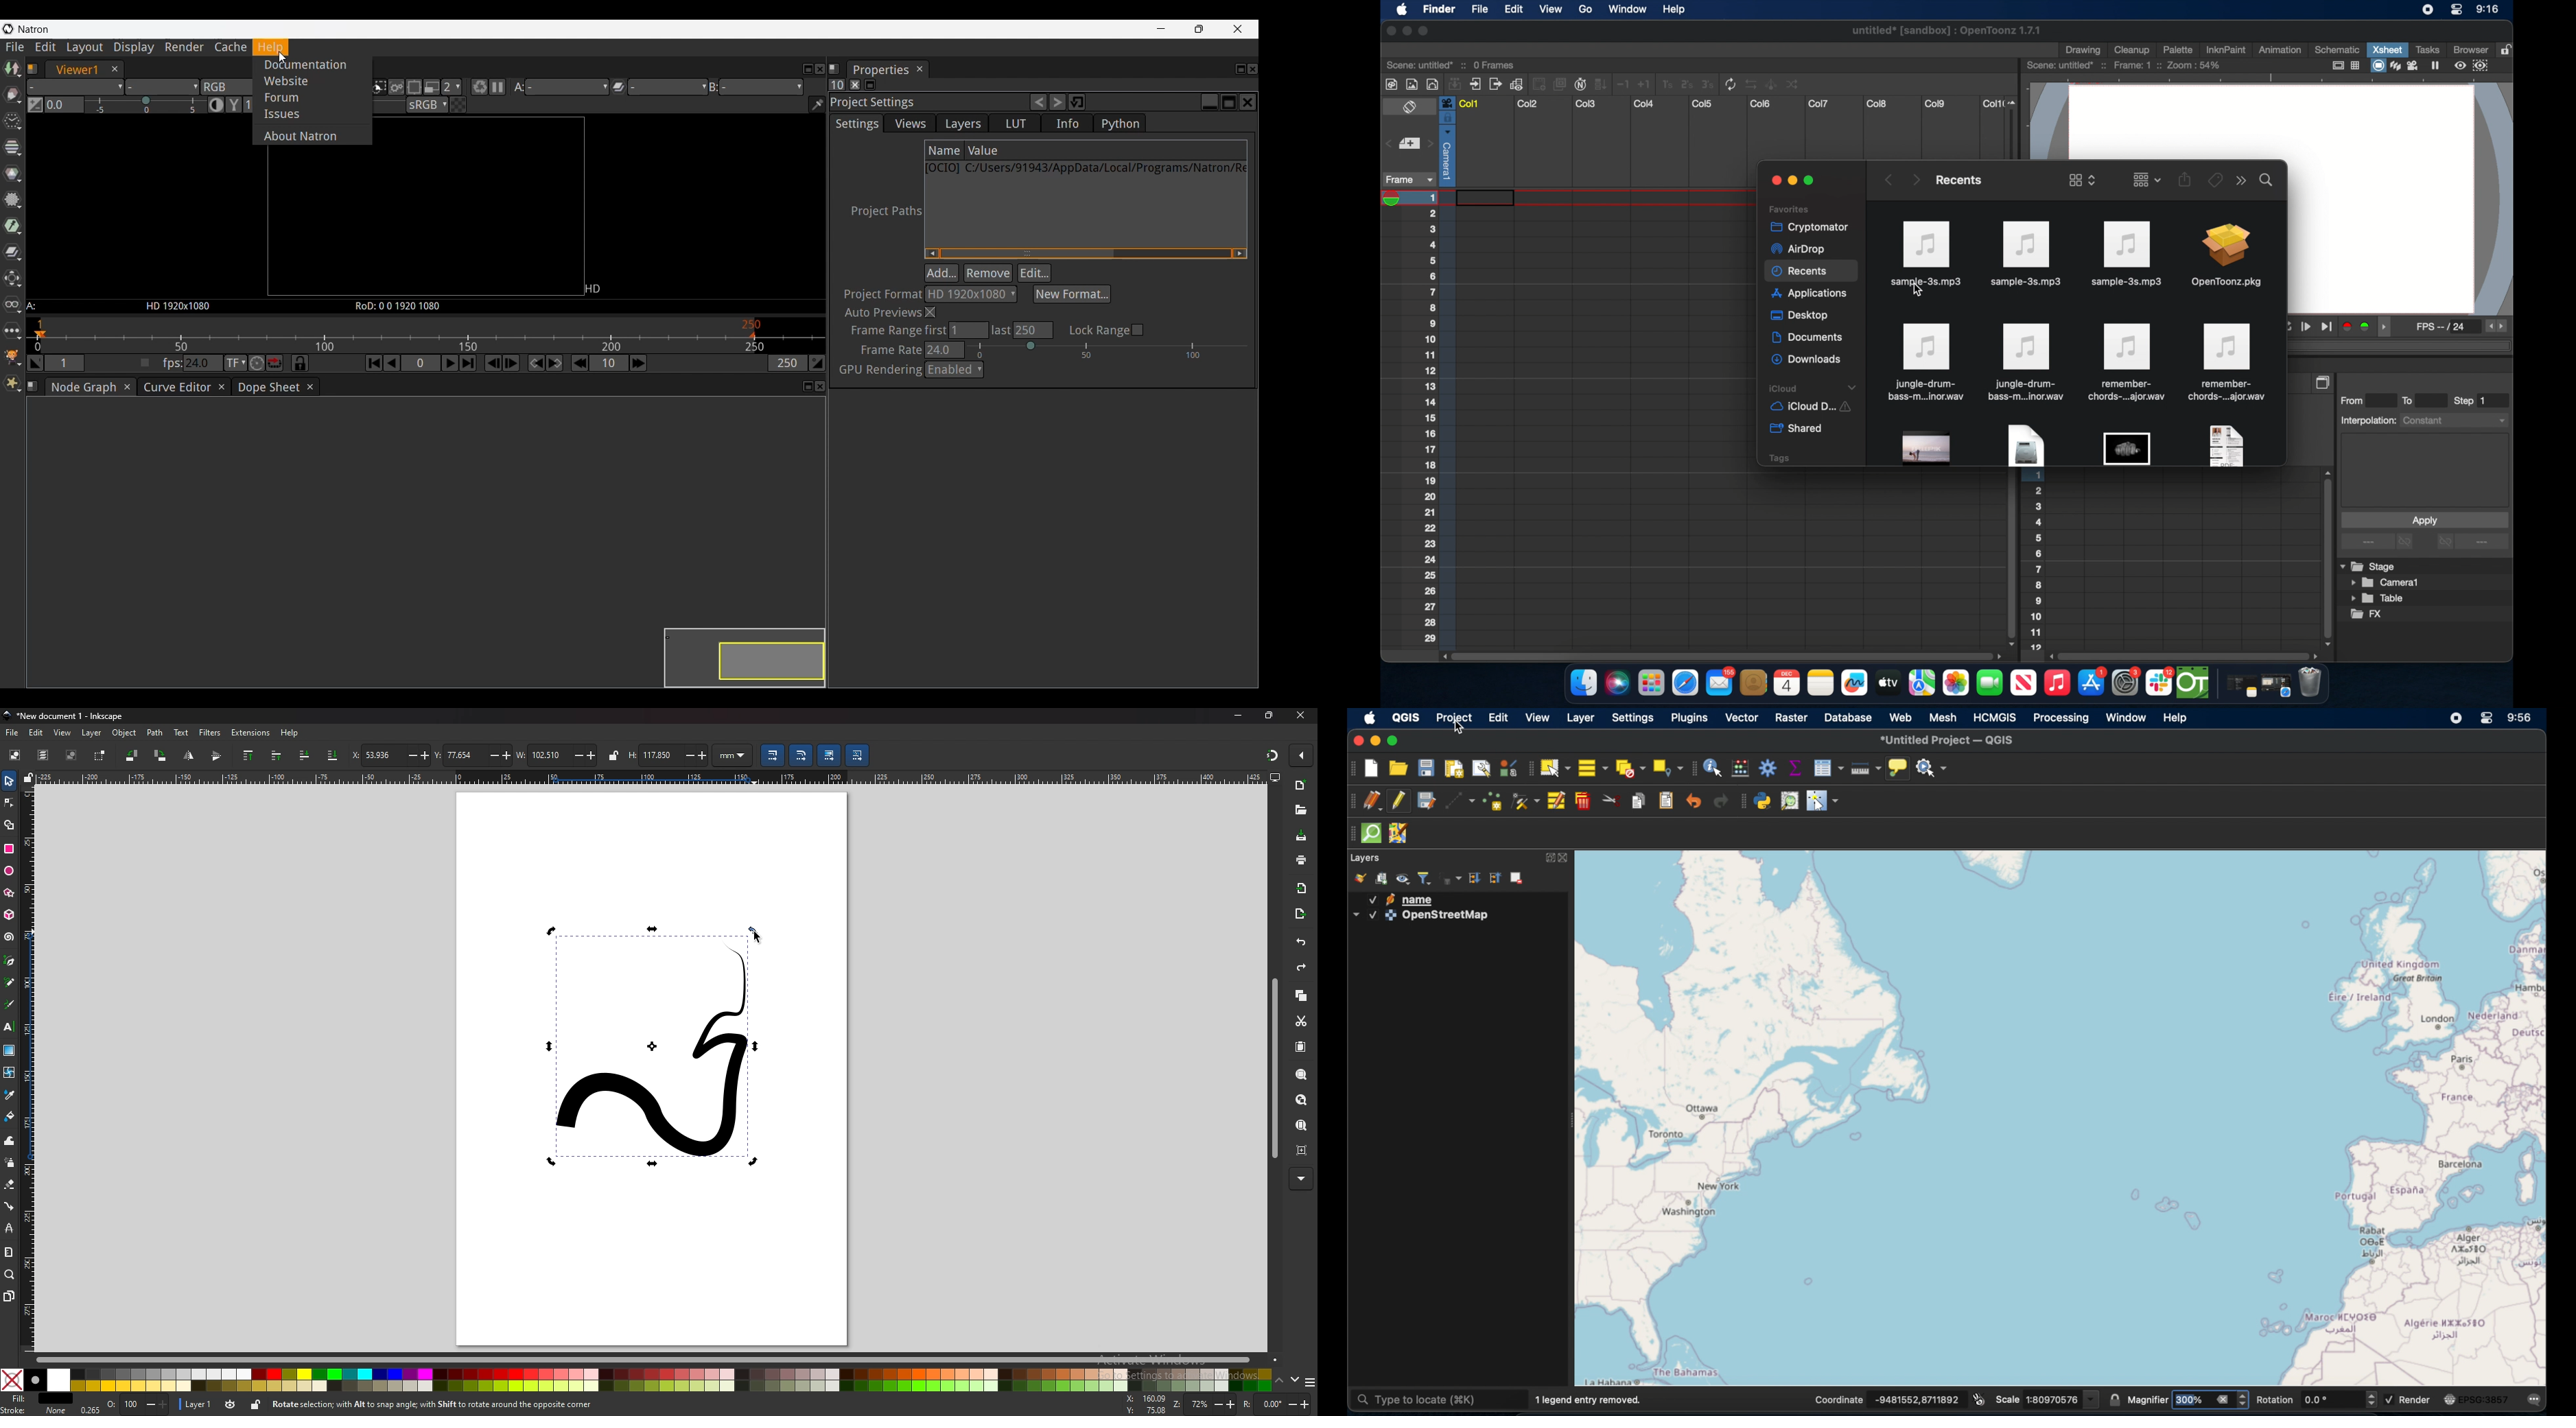 This screenshot has height=1428, width=2576. Describe the element at coordinates (1300, 1073) in the screenshot. I see `zoom selection` at that location.